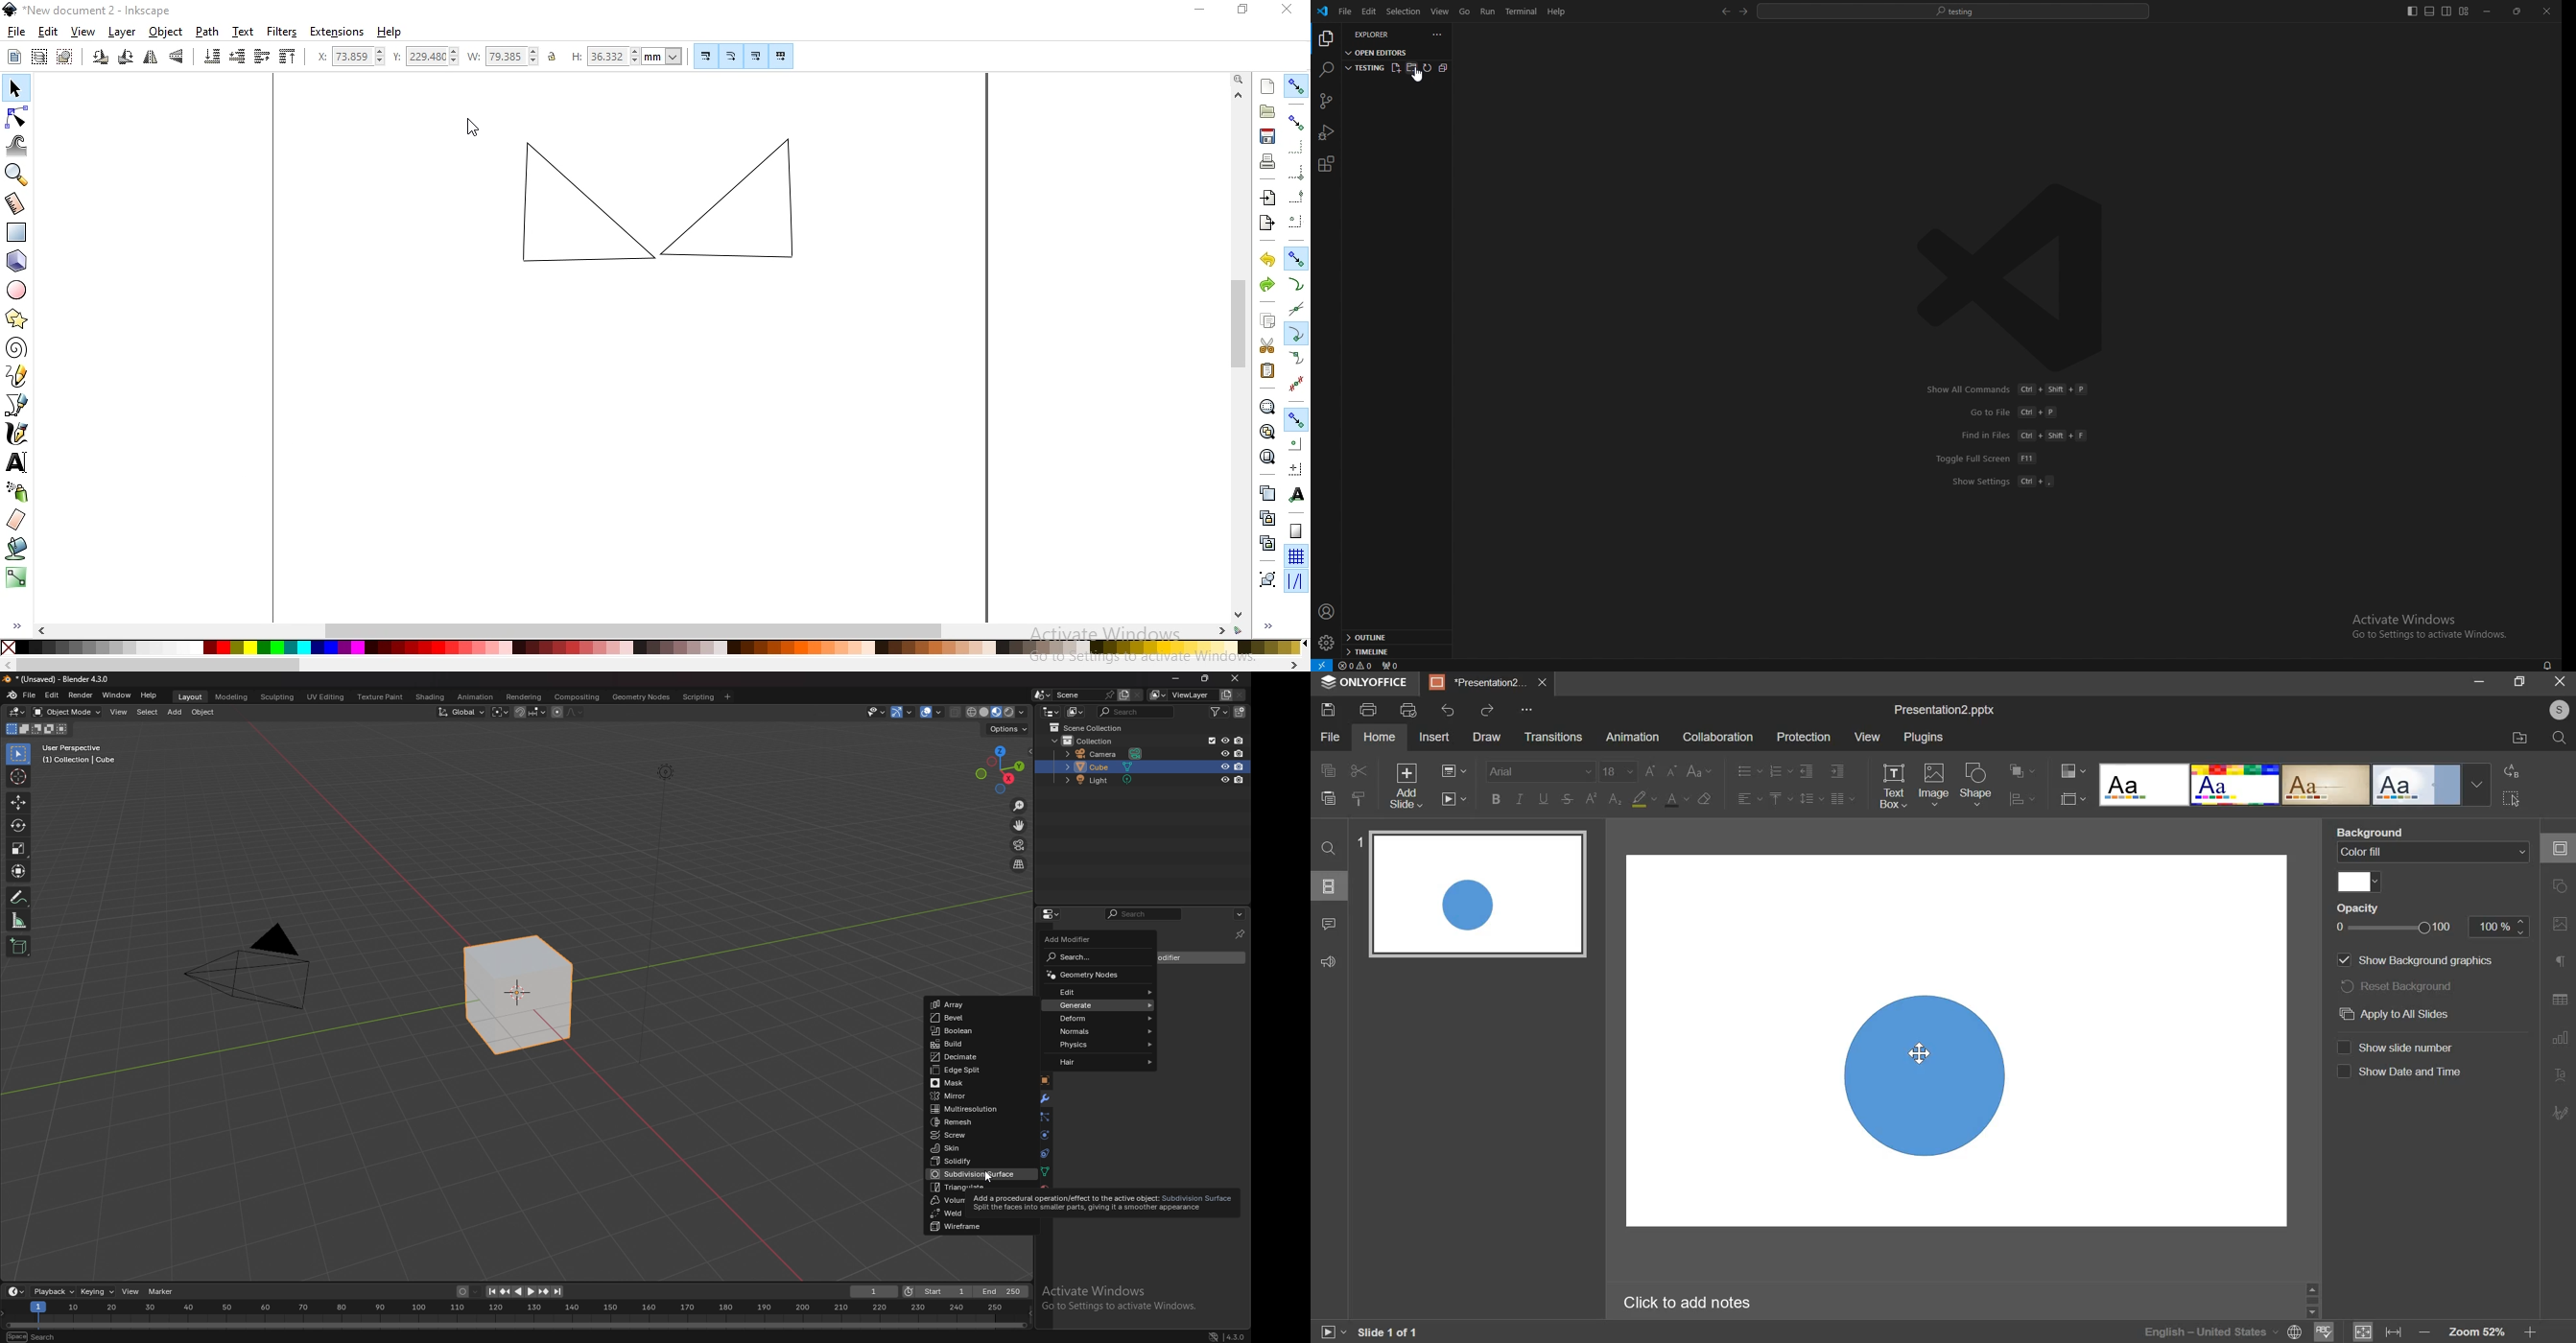 The height and width of the screenshot is (1344, 2576). What do you see at coordinates (283, 33) in the screenshot?
I see `filters` at bounding box center [283, 33].